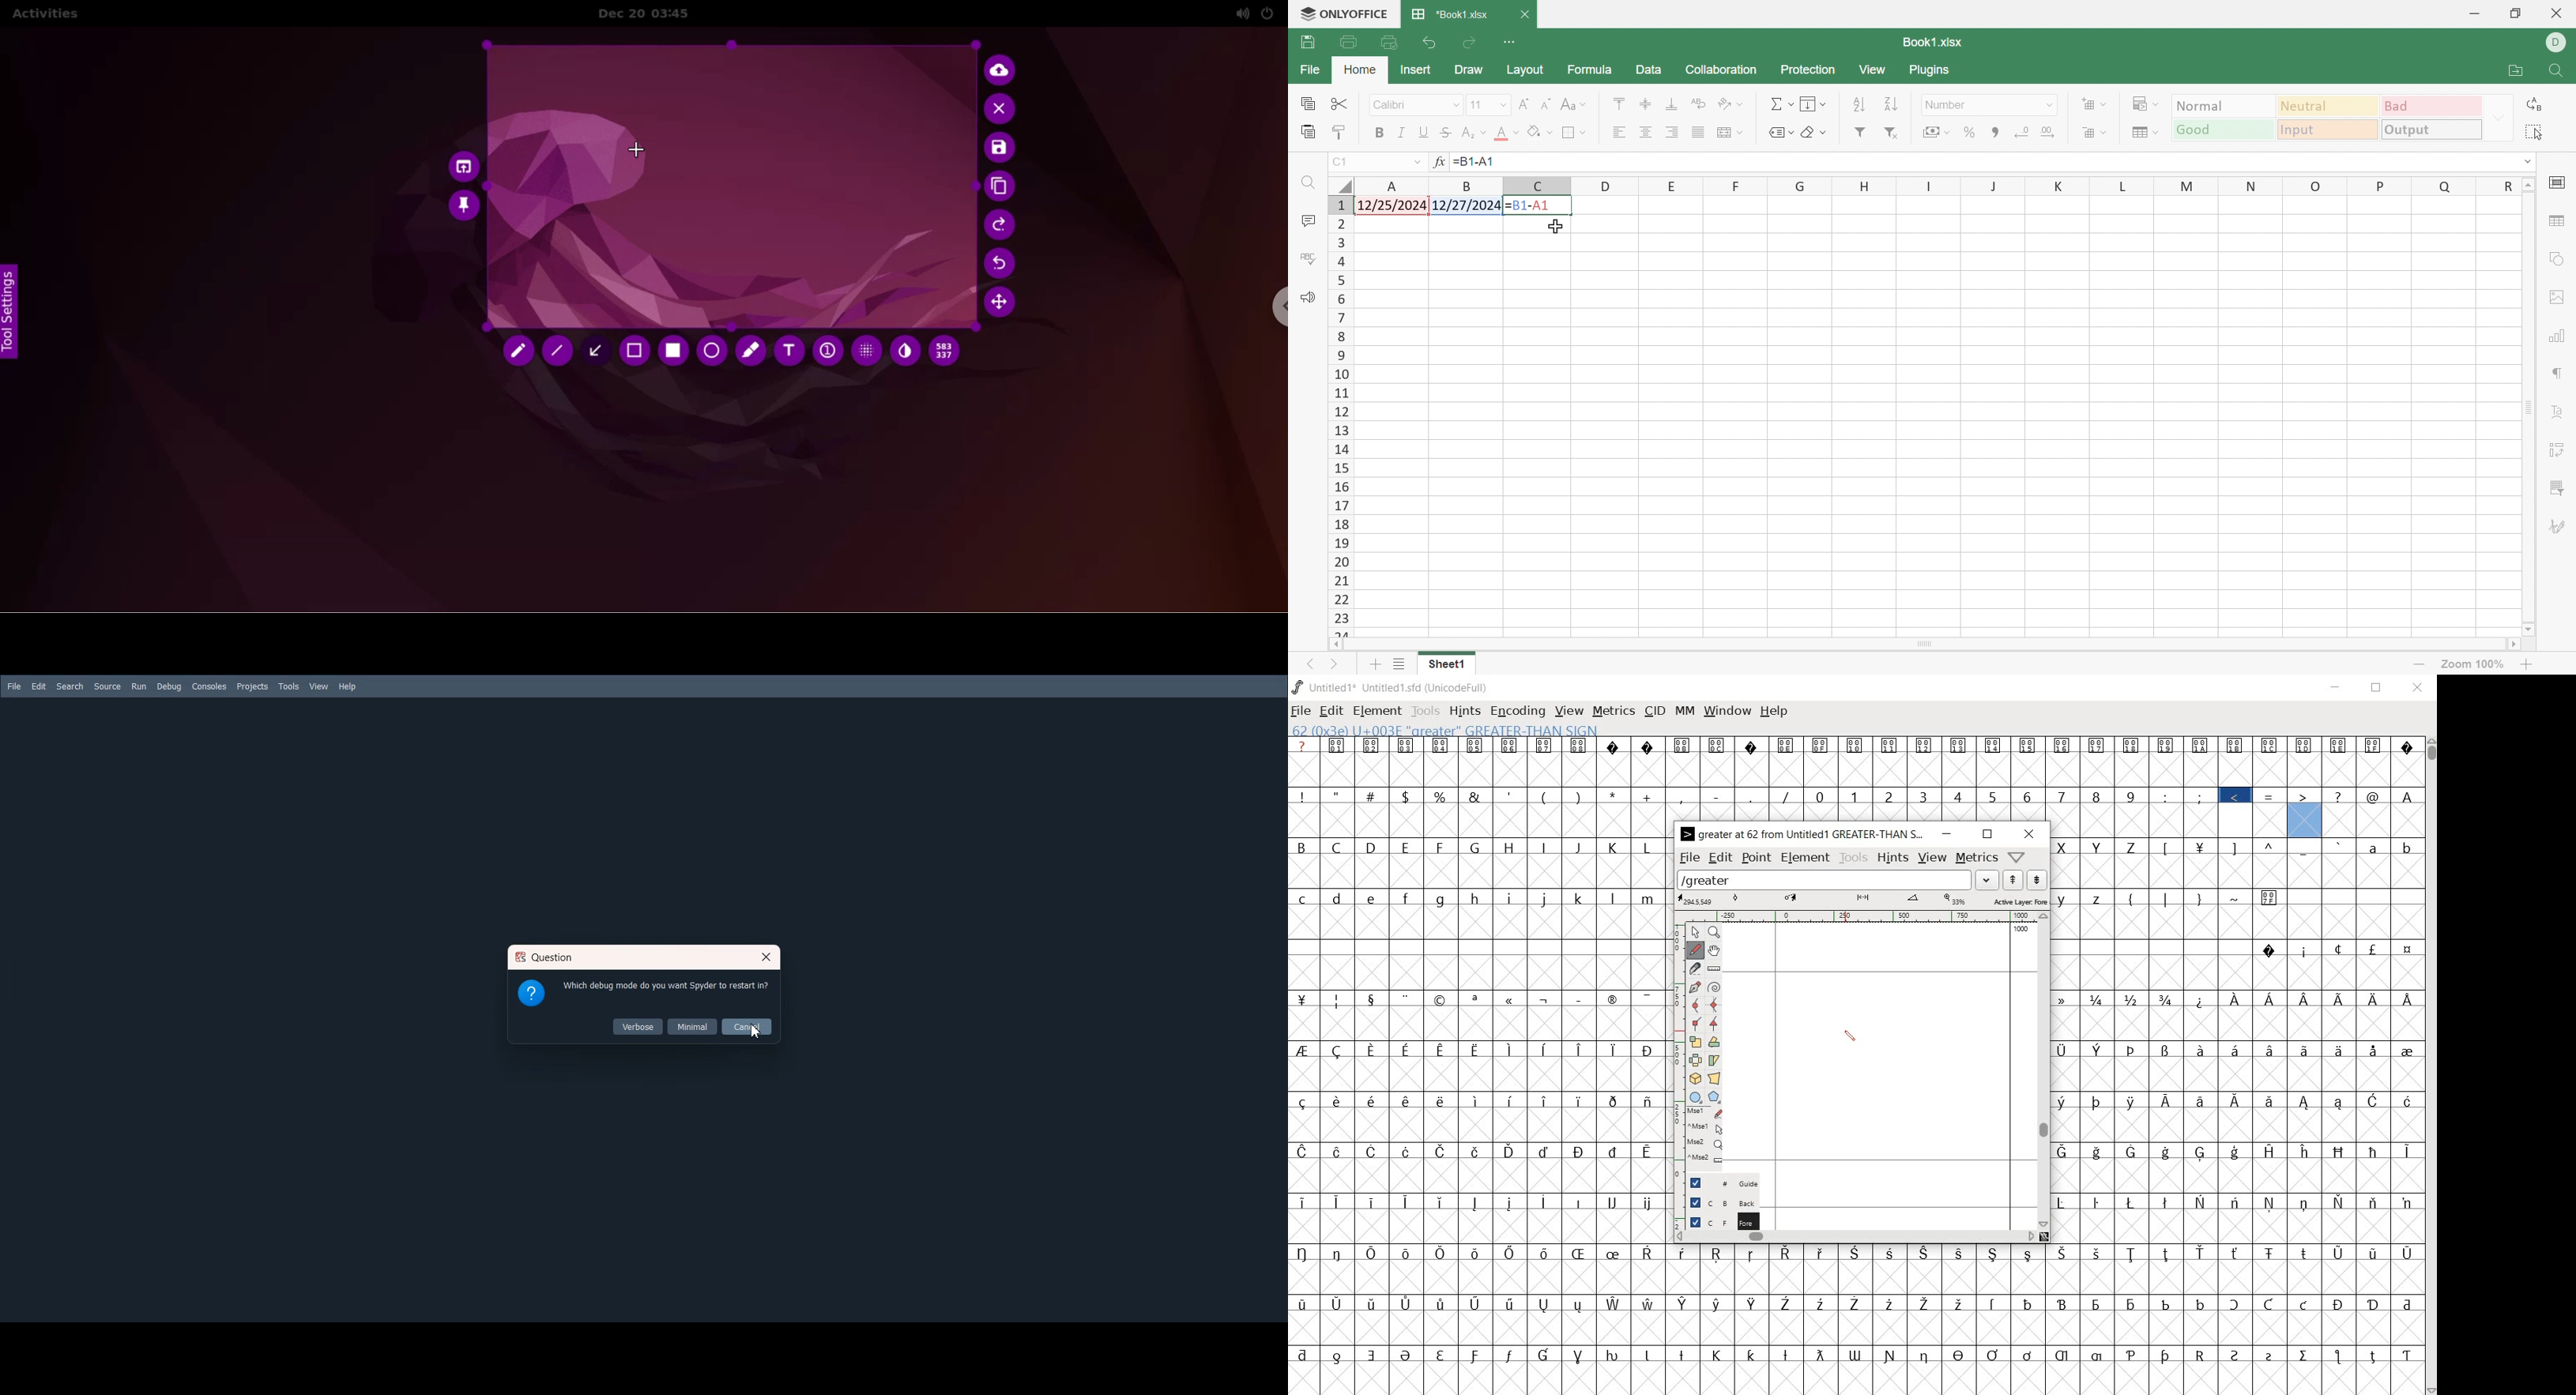  What do you see at coordinates (1424, 131) in the screenshot?
I see `Underline` at bounding box center [1424, 131].